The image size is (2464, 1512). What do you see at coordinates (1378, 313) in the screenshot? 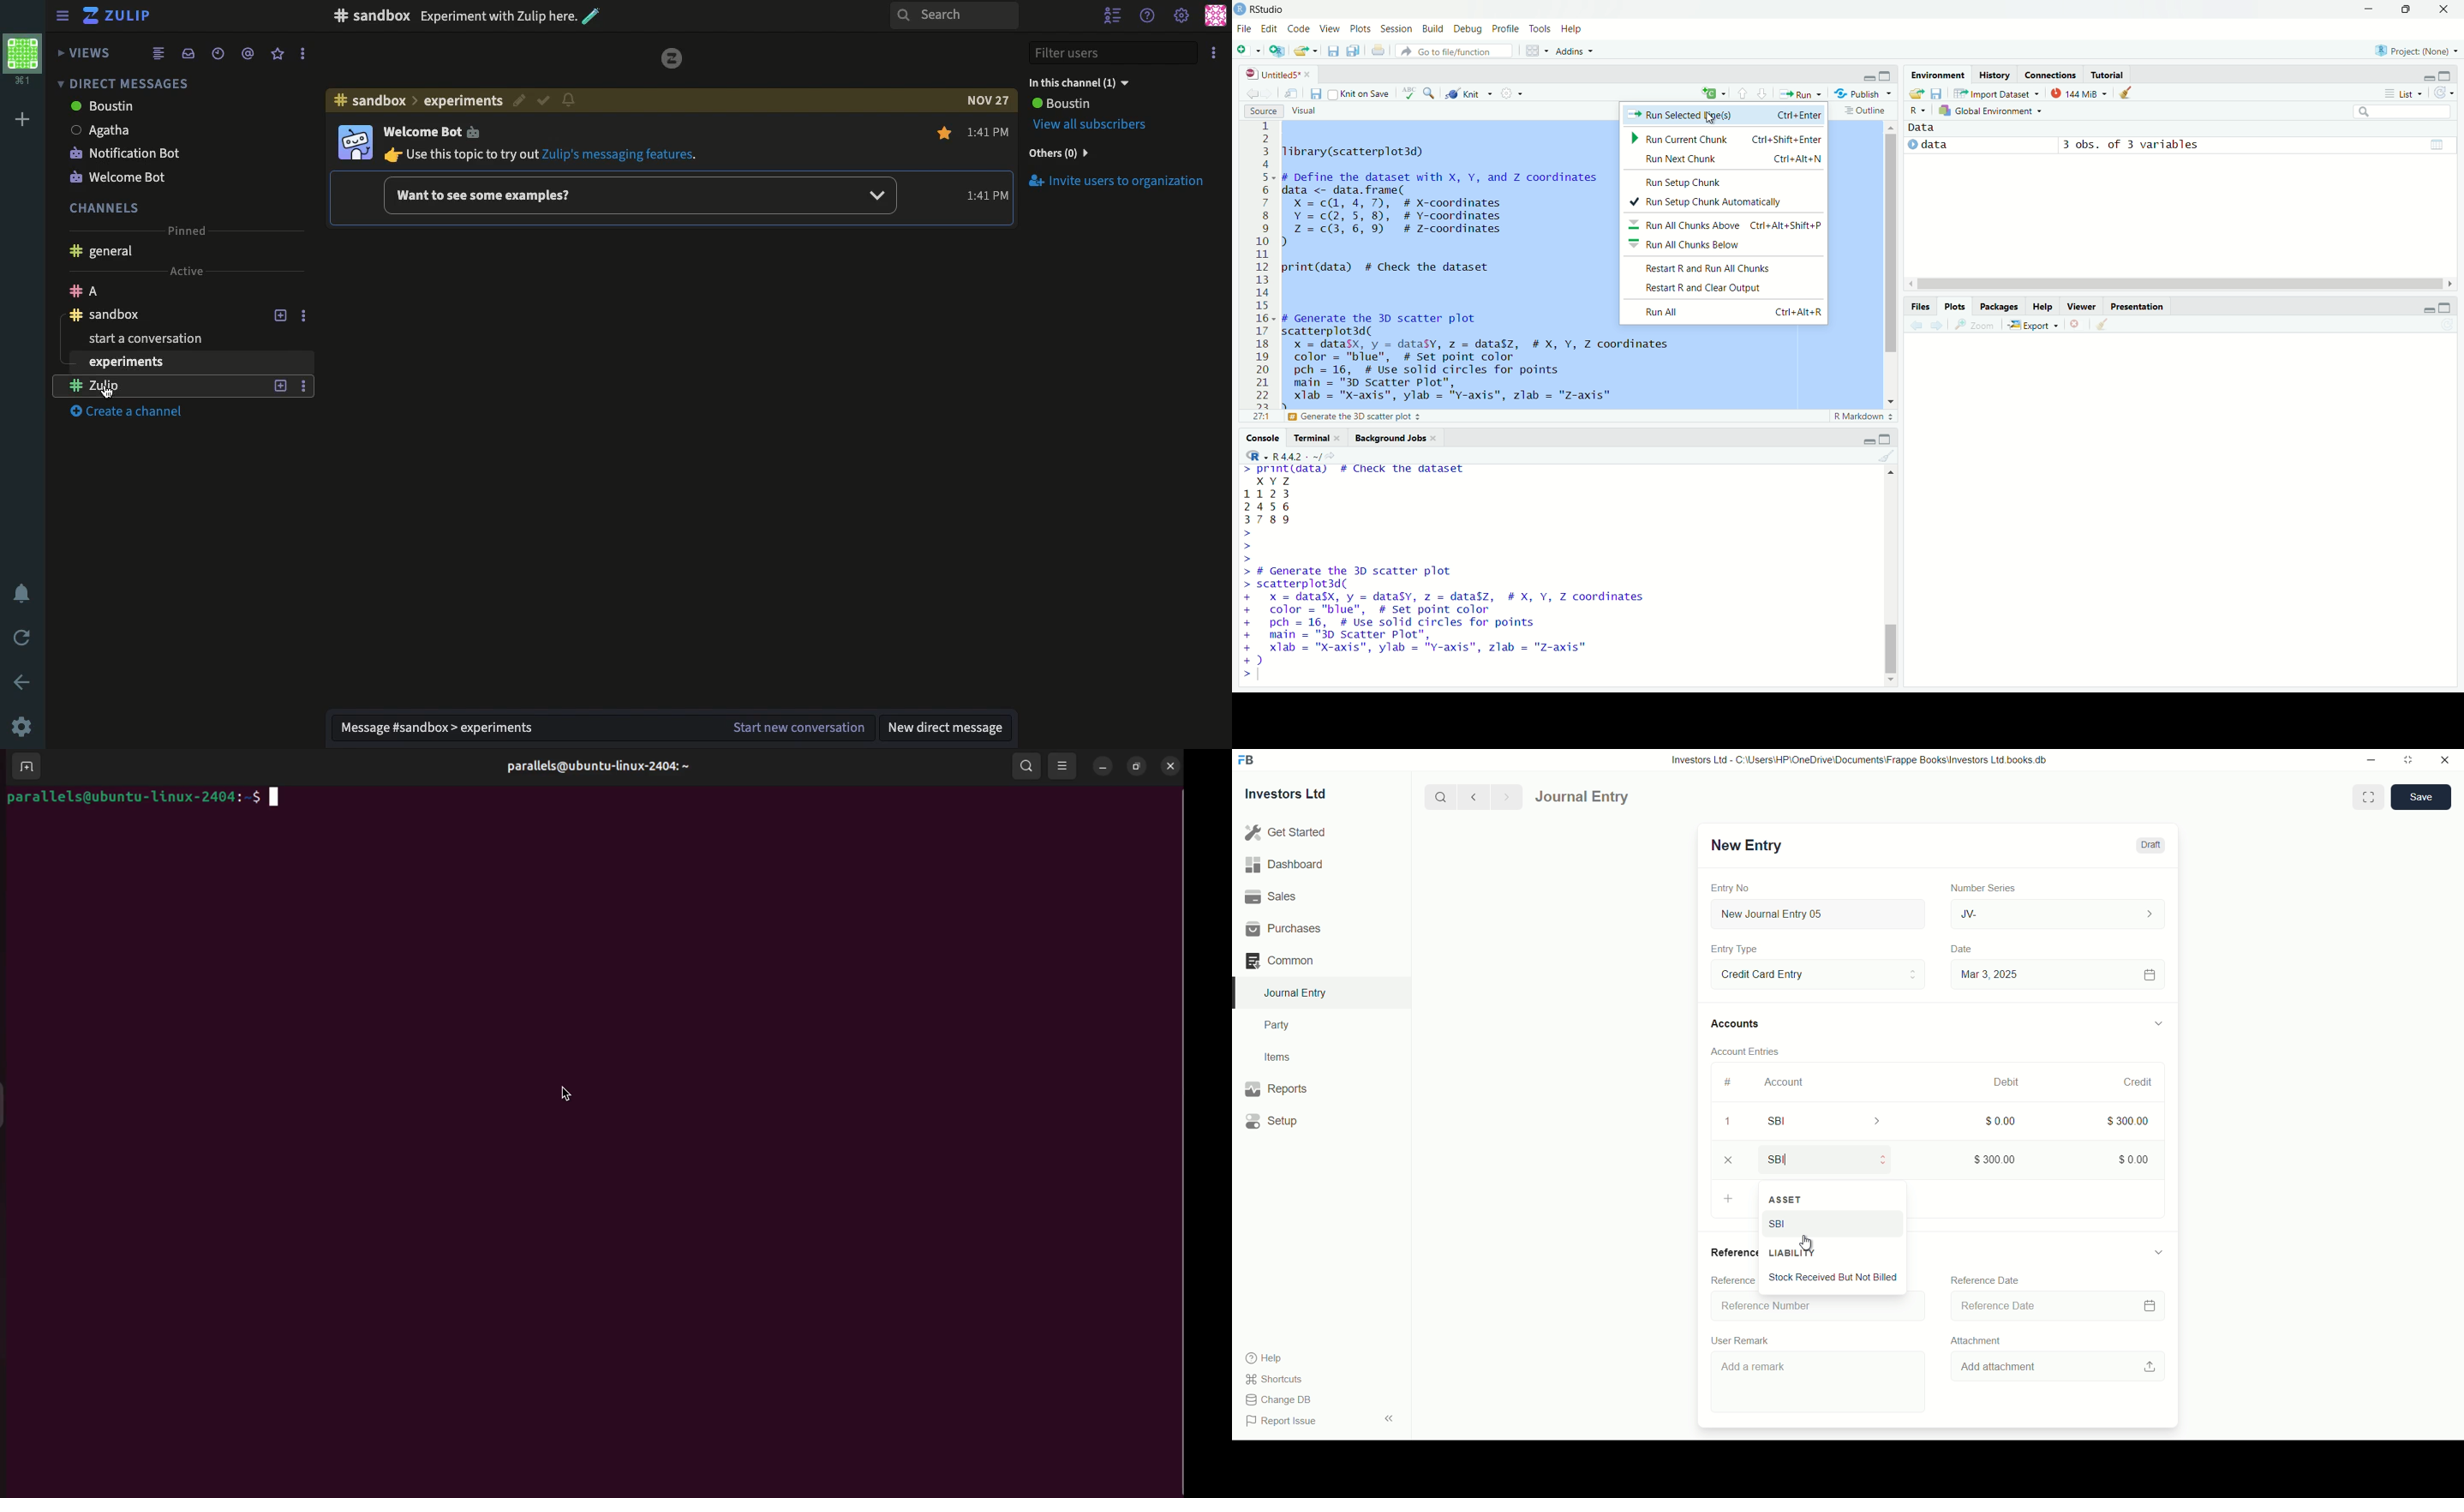
I see `# Generate the 3D scatter plot` at bounding box center [1378, 313].